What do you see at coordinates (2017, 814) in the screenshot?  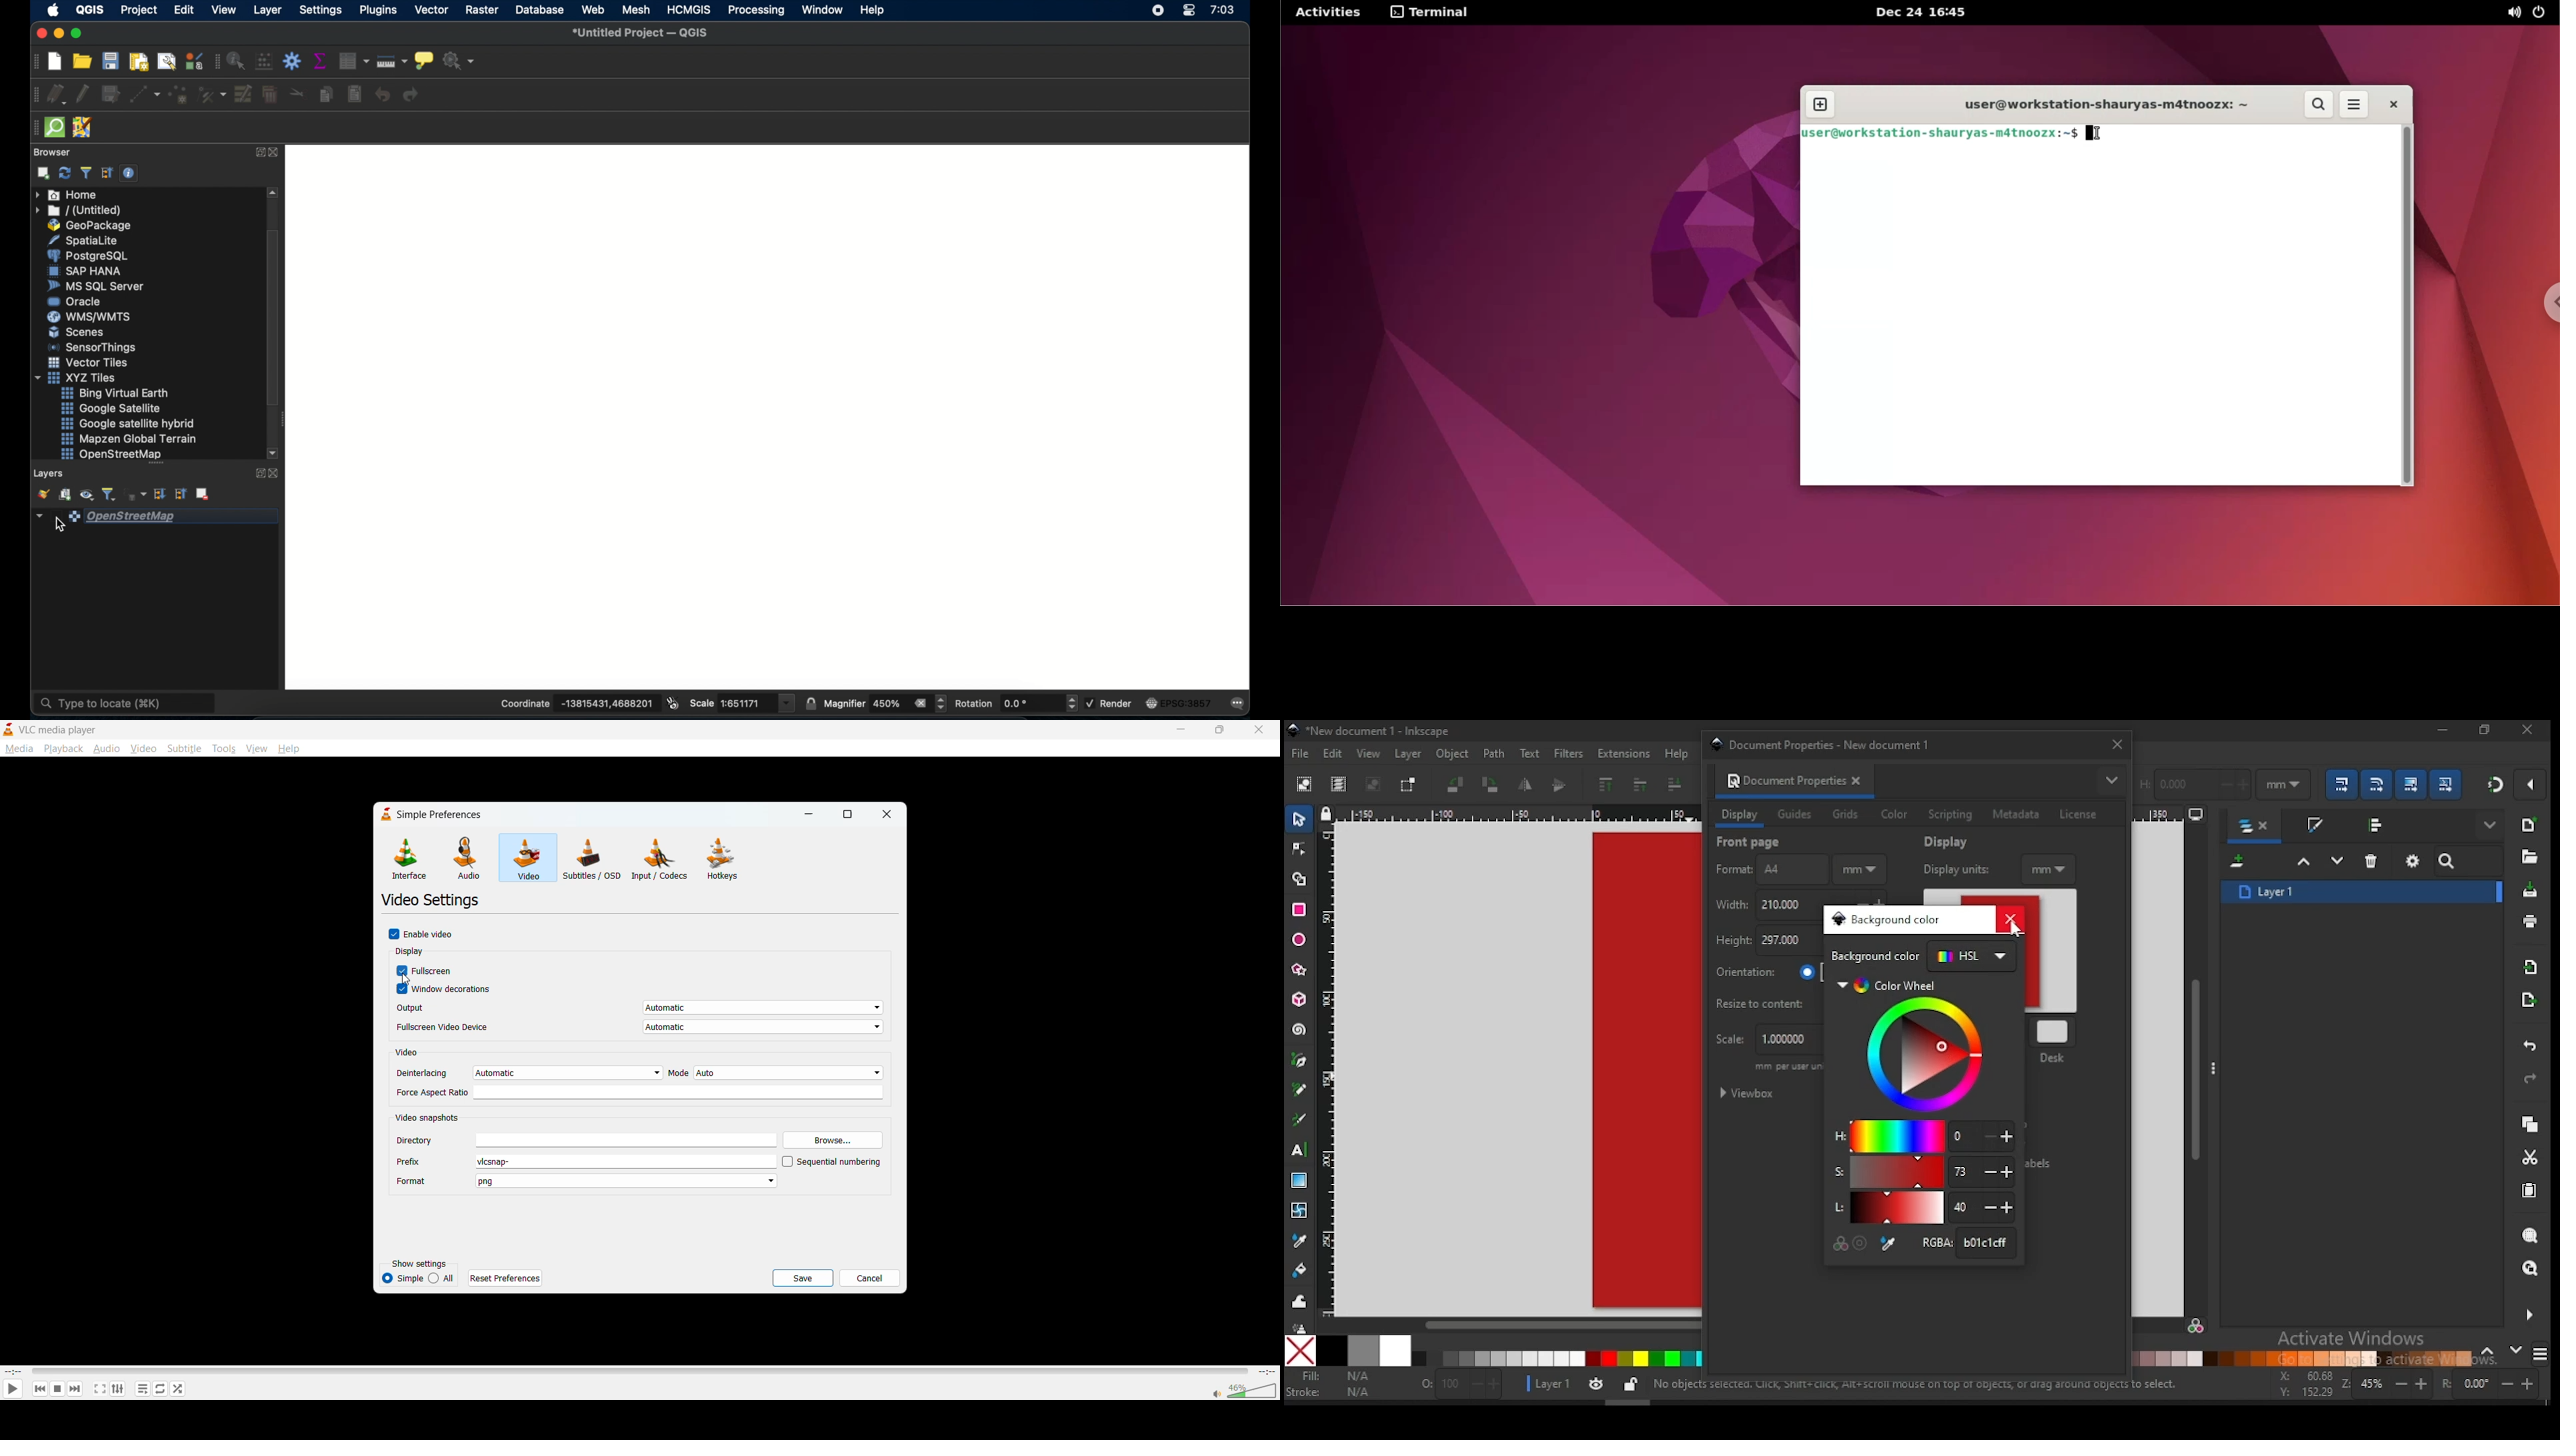 I see `metadata` at bounding box center [2017, 814].